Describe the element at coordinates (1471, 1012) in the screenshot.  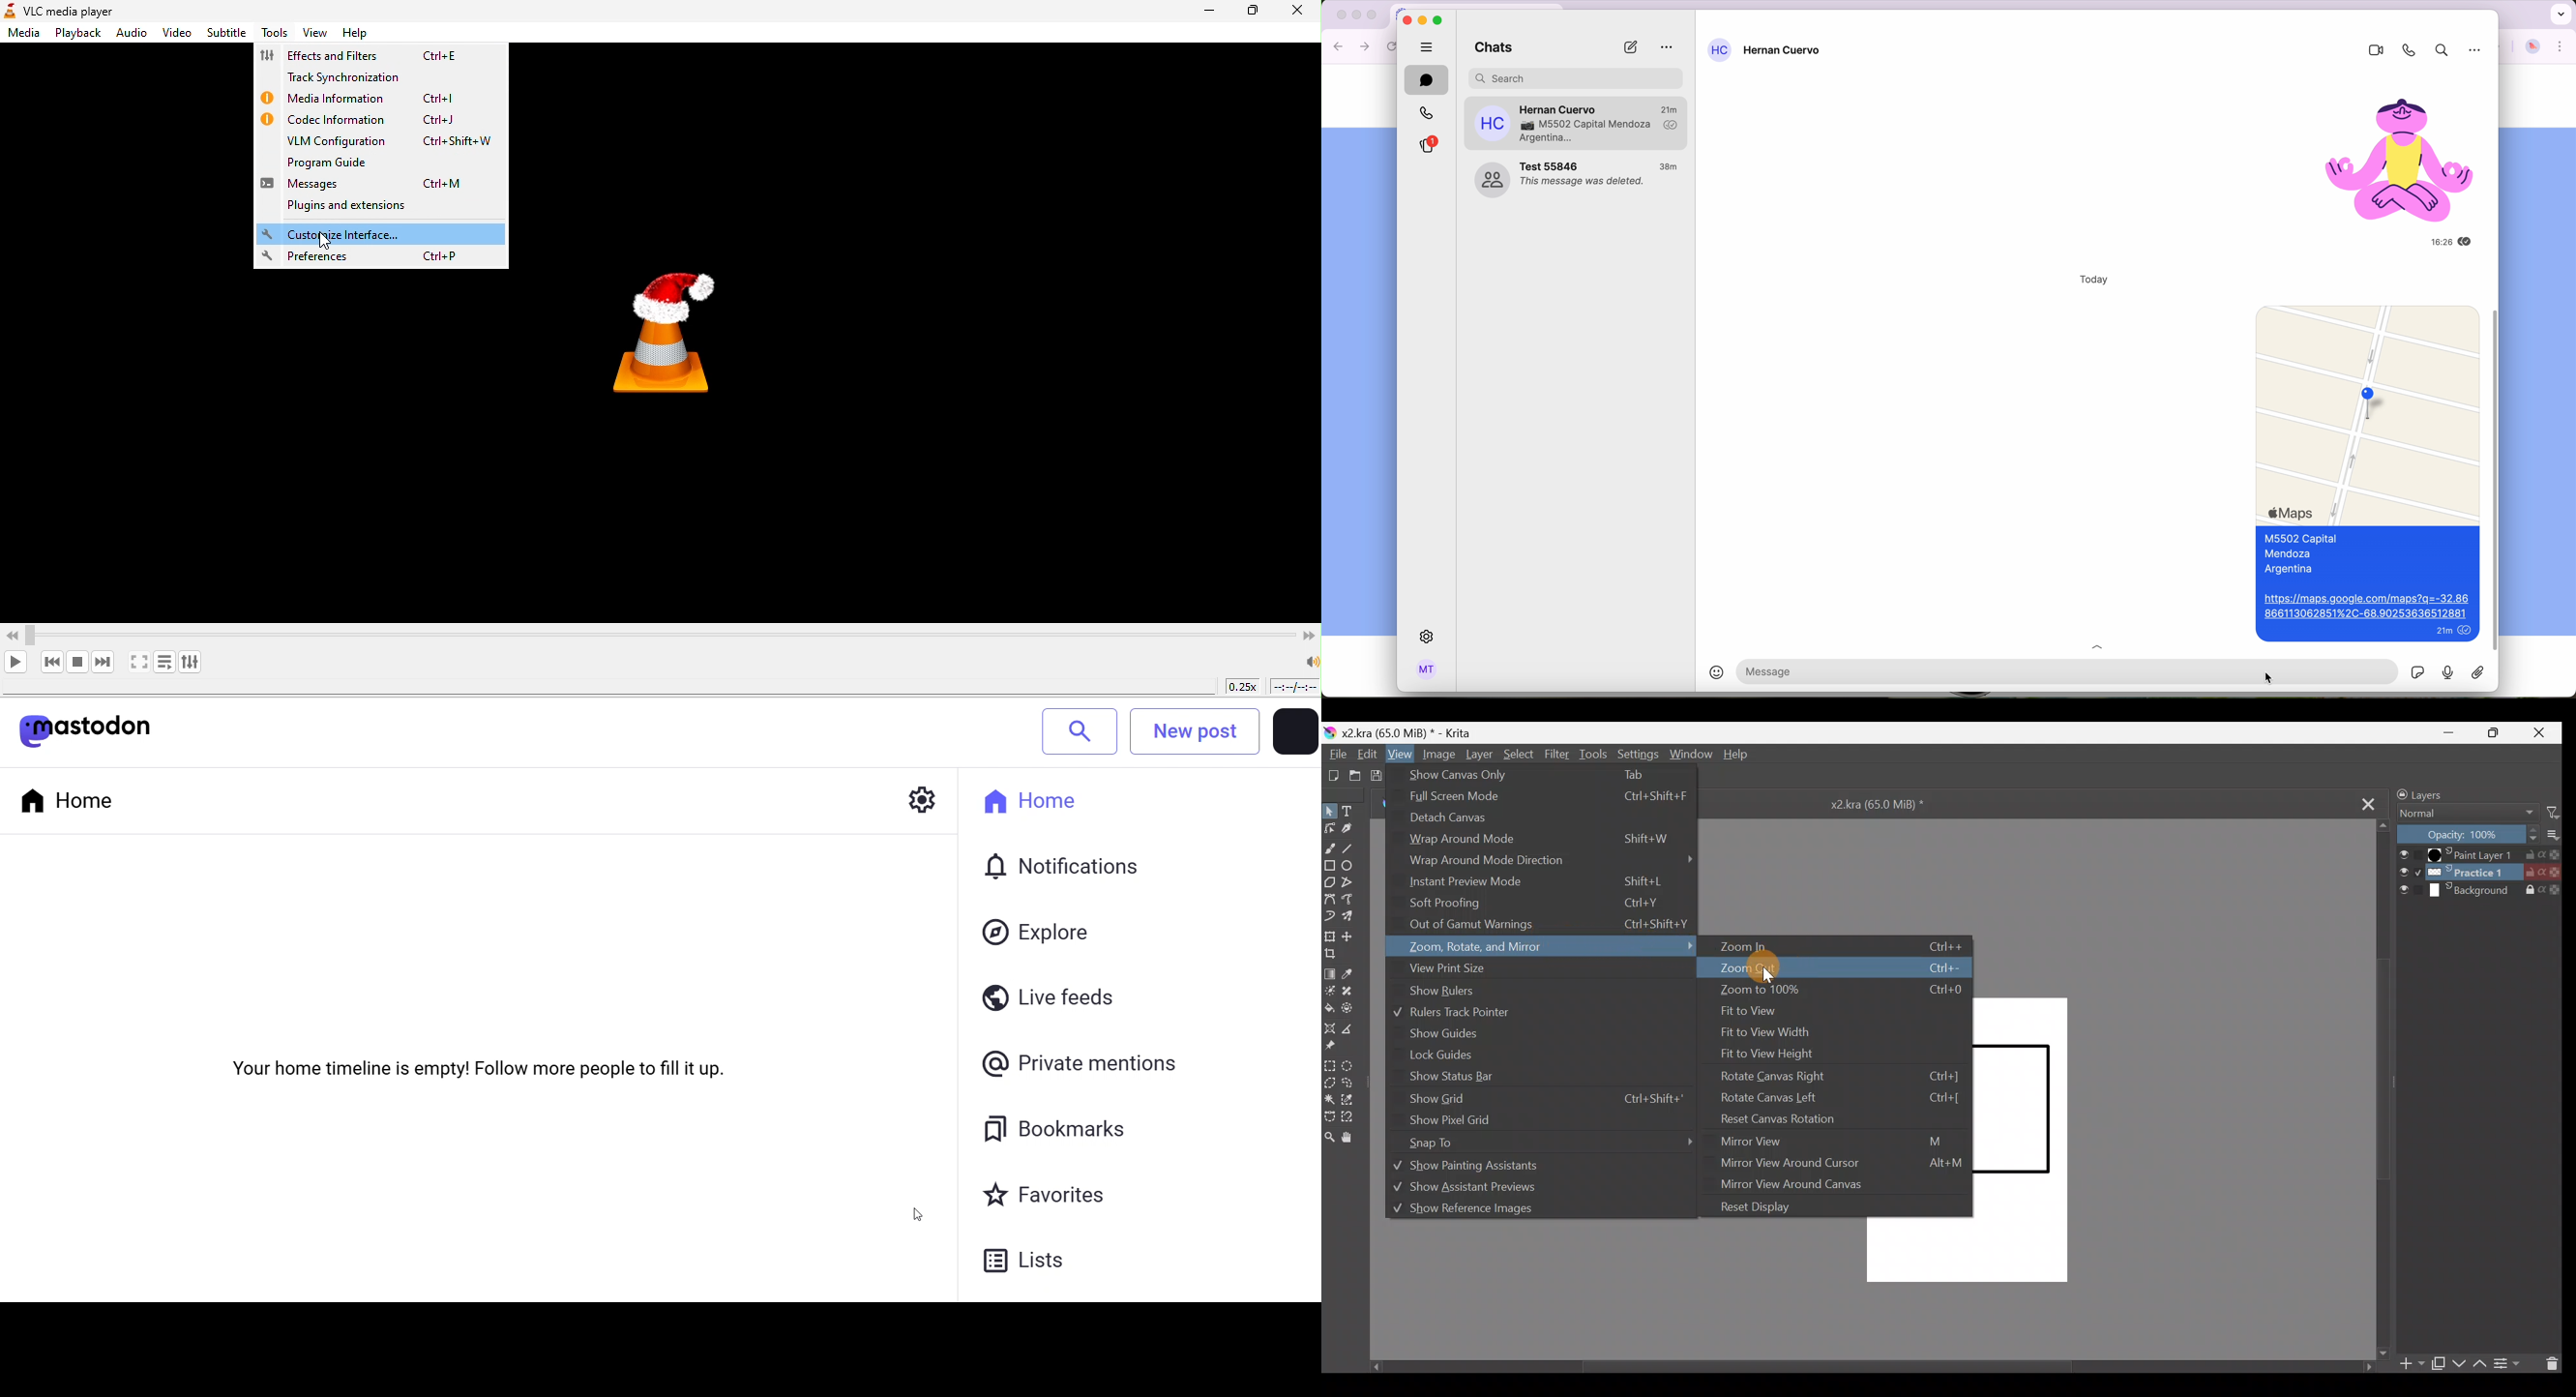
I see `Rulers track pointer` at that location.